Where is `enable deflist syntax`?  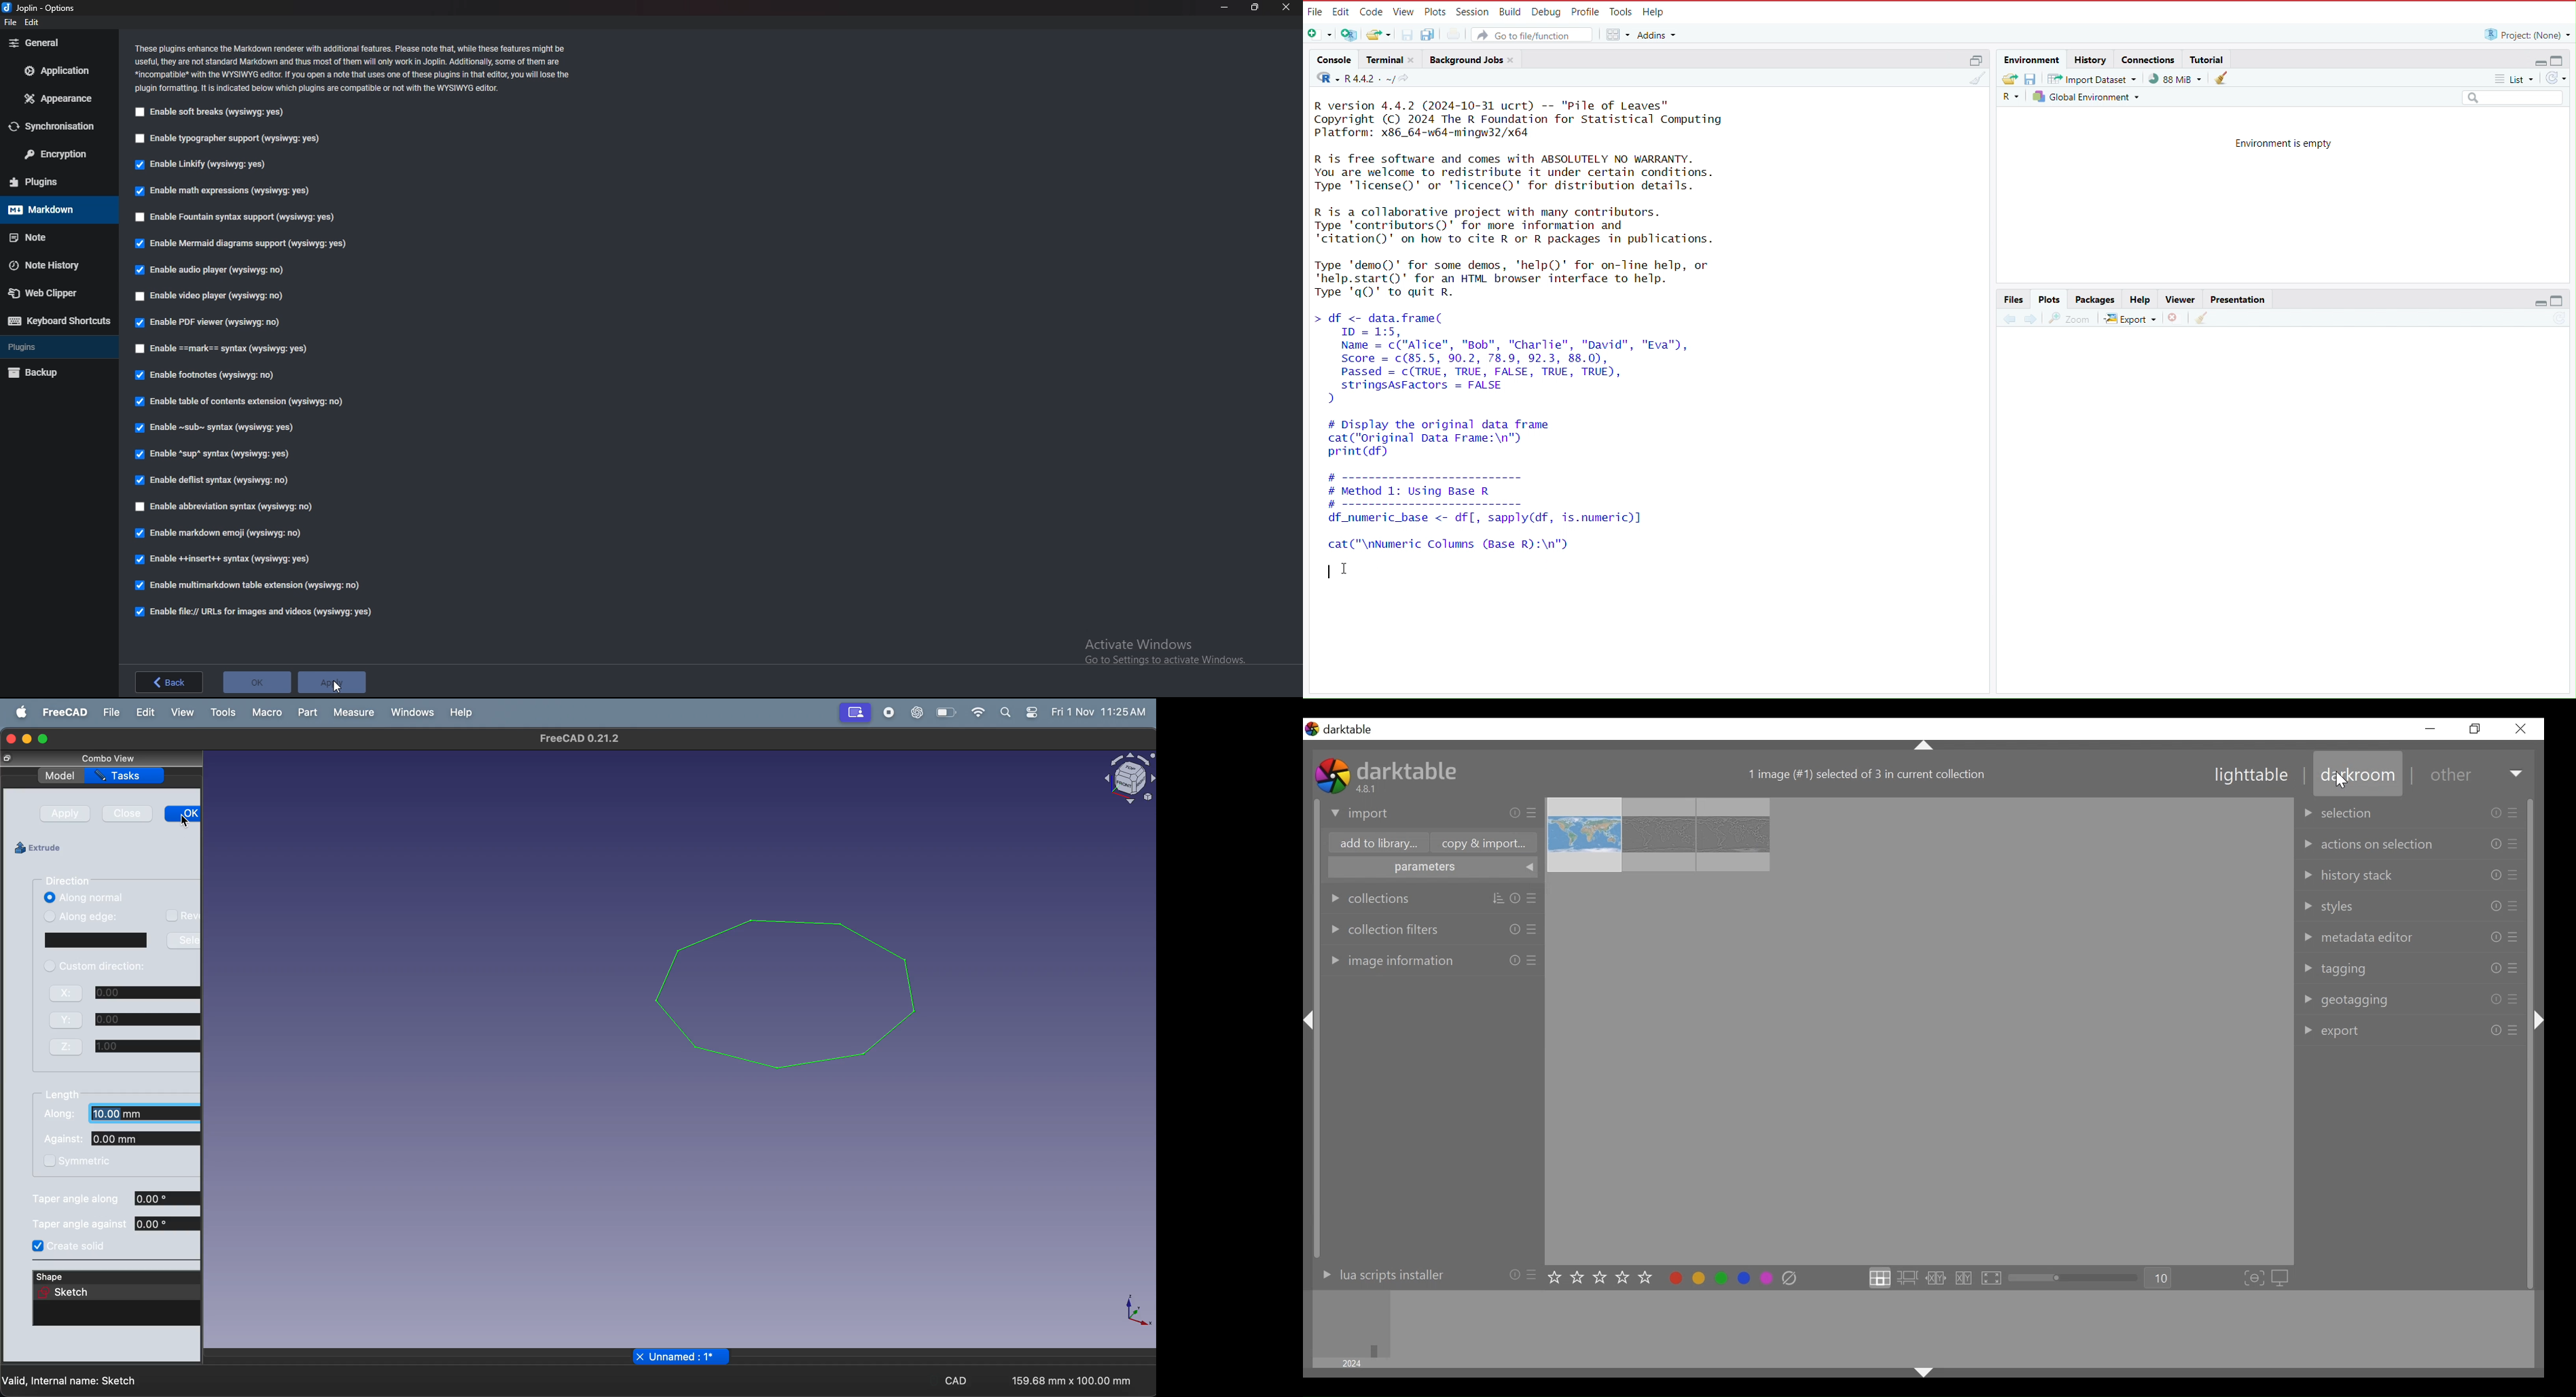
enable deflist syntax is located at coordinates (214, 481).